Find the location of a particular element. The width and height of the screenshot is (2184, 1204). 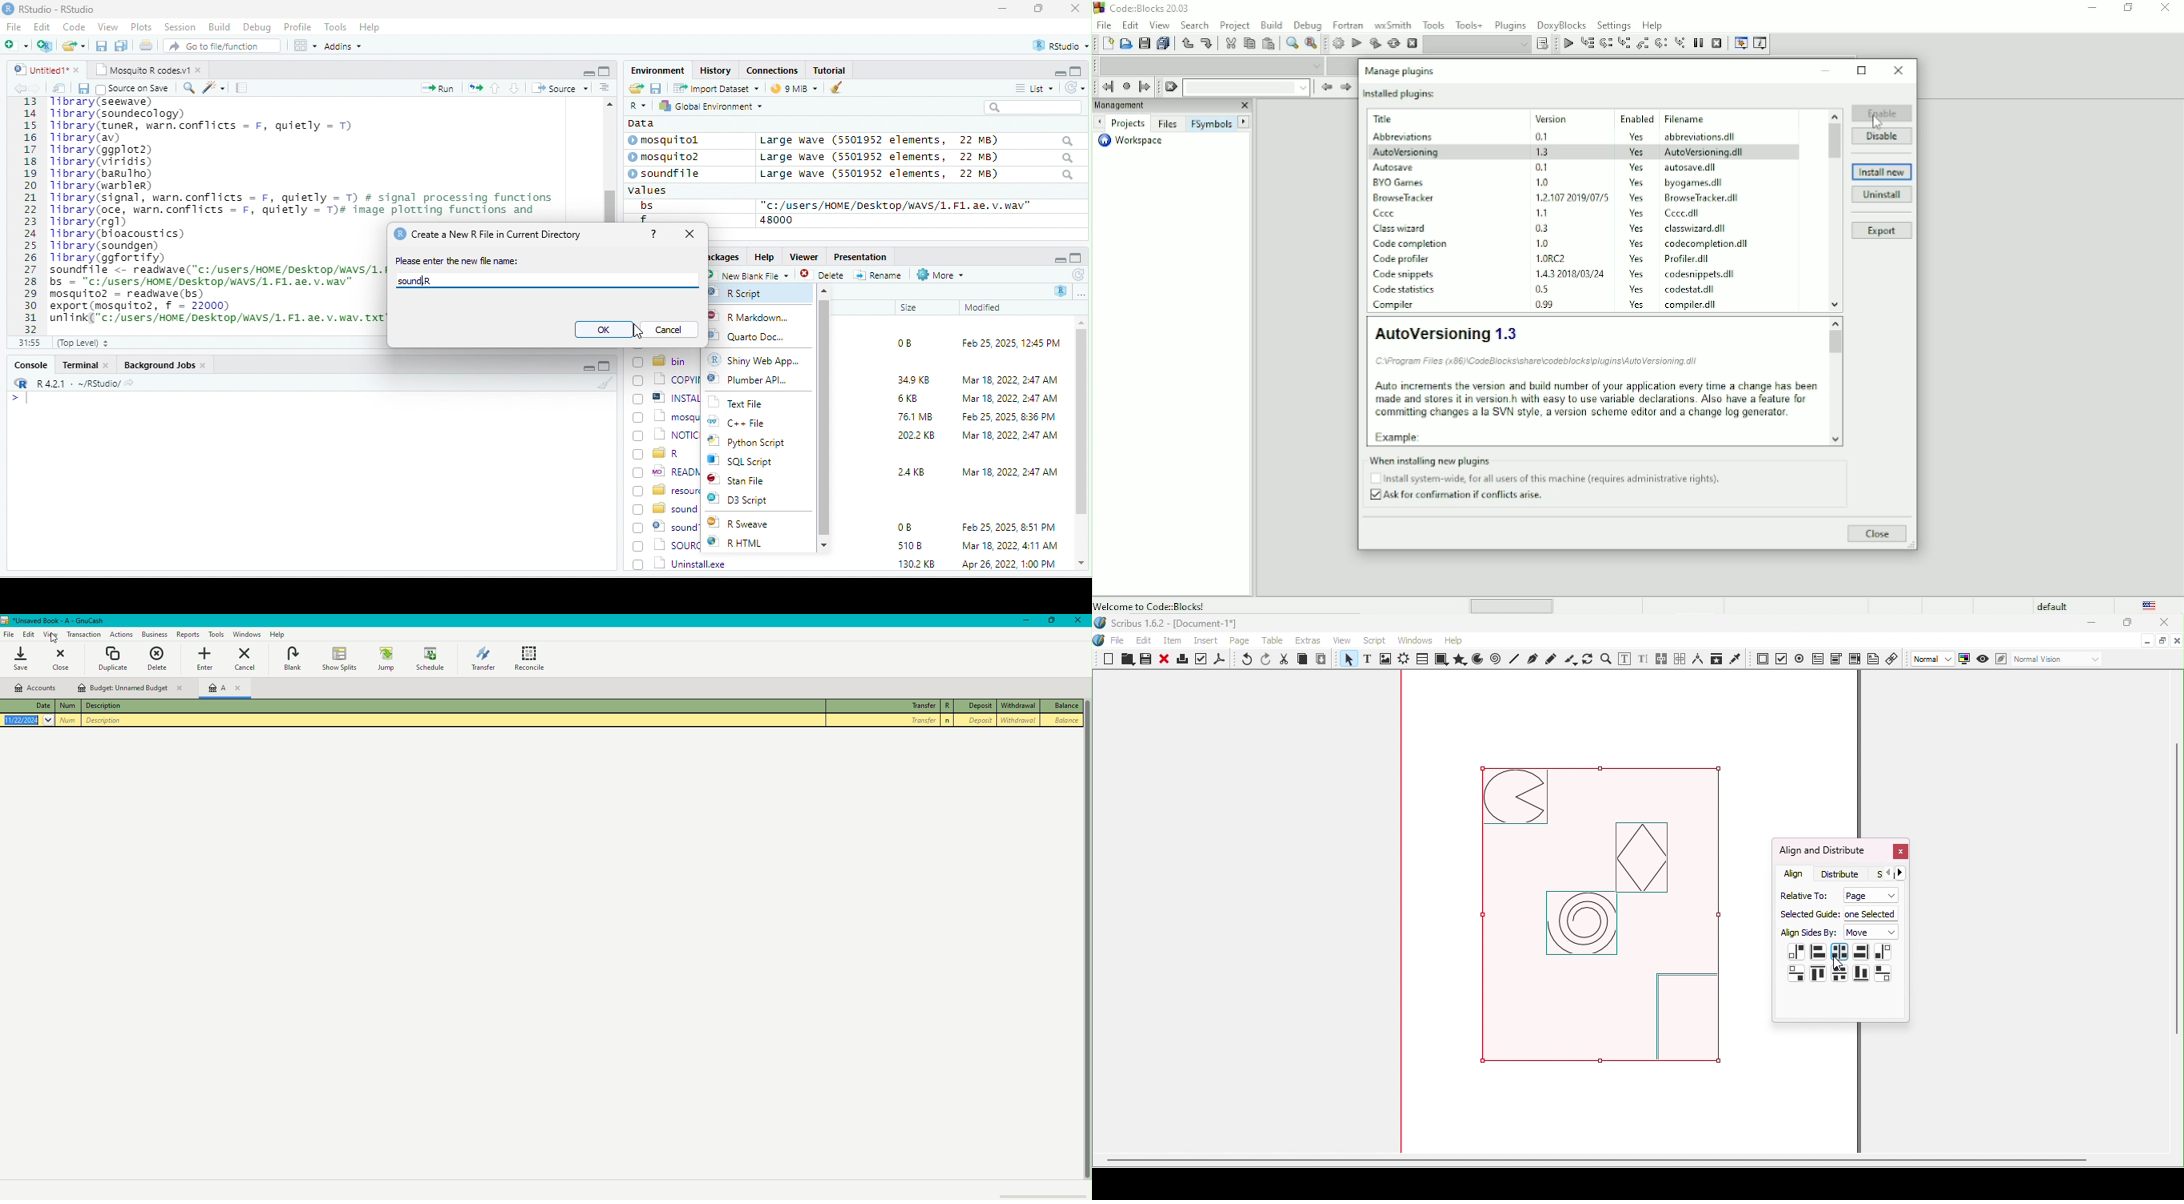

Unsaved Budget - GnuCash is located at coordinates (55, 621).